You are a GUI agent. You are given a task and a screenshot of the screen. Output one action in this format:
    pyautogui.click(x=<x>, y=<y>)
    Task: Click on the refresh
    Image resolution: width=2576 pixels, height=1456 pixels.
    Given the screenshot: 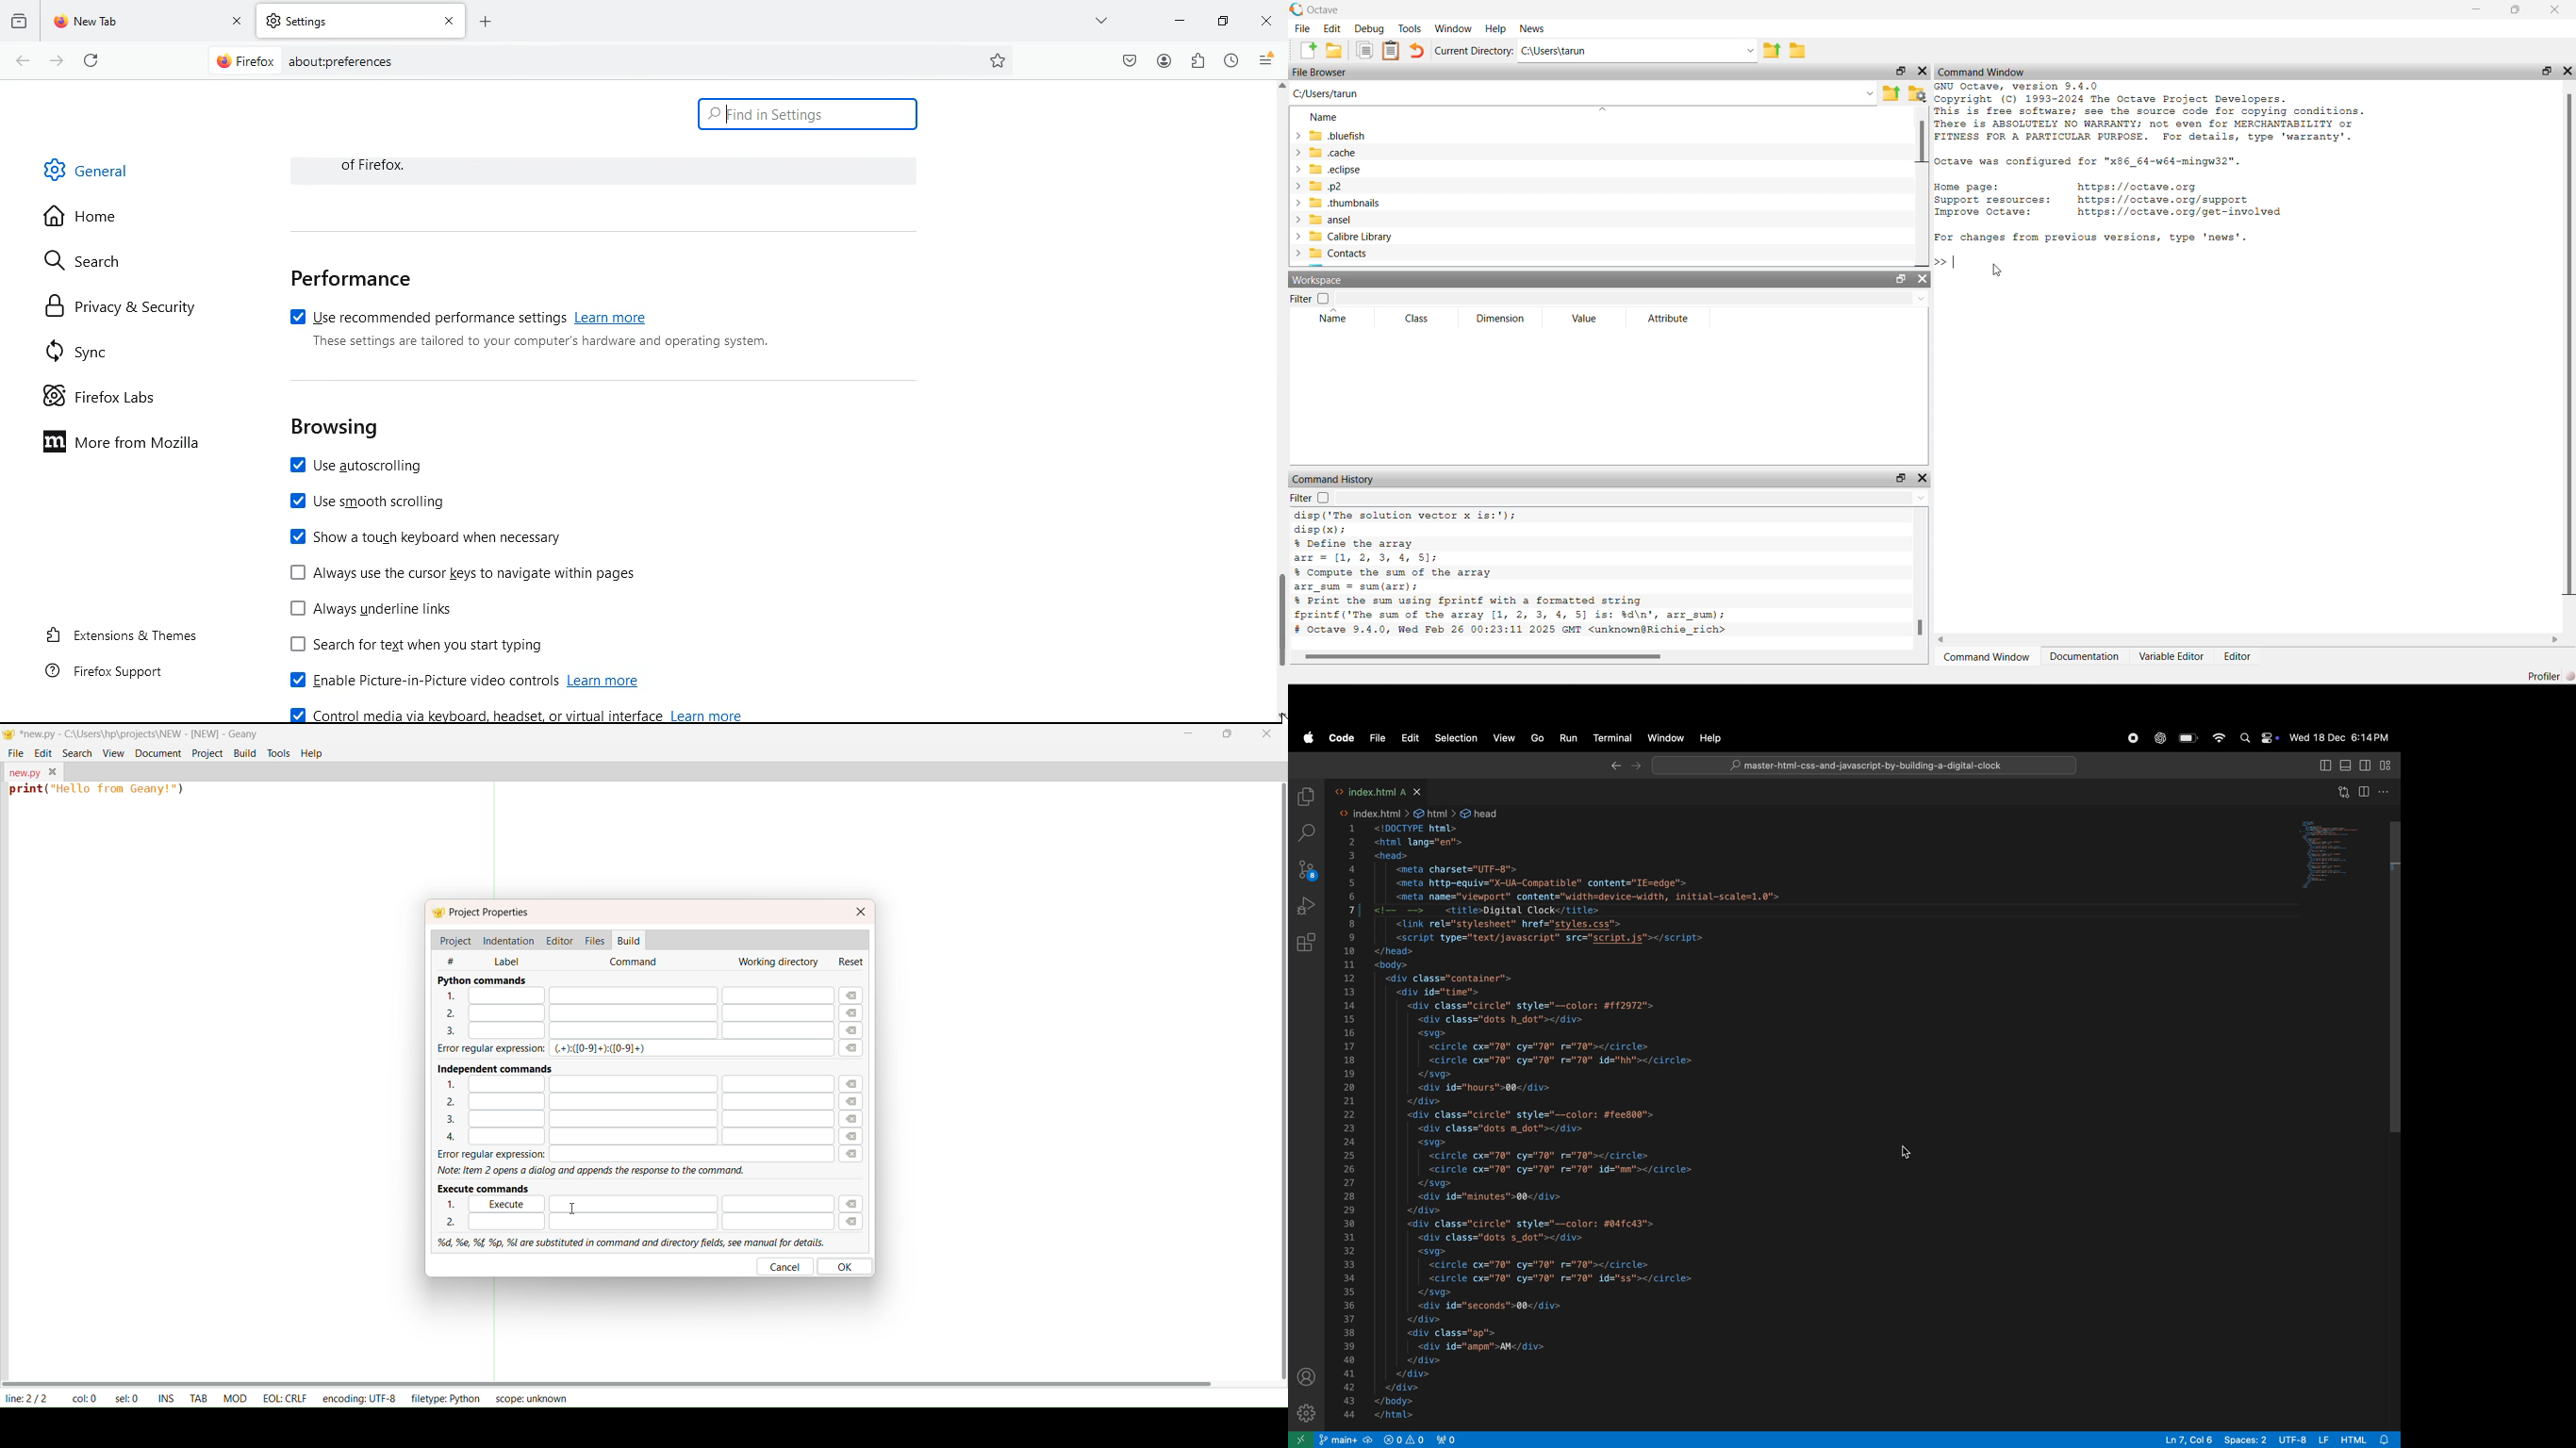 What is the action you would take?
    pyautogui.click(x=91, y=59)
    